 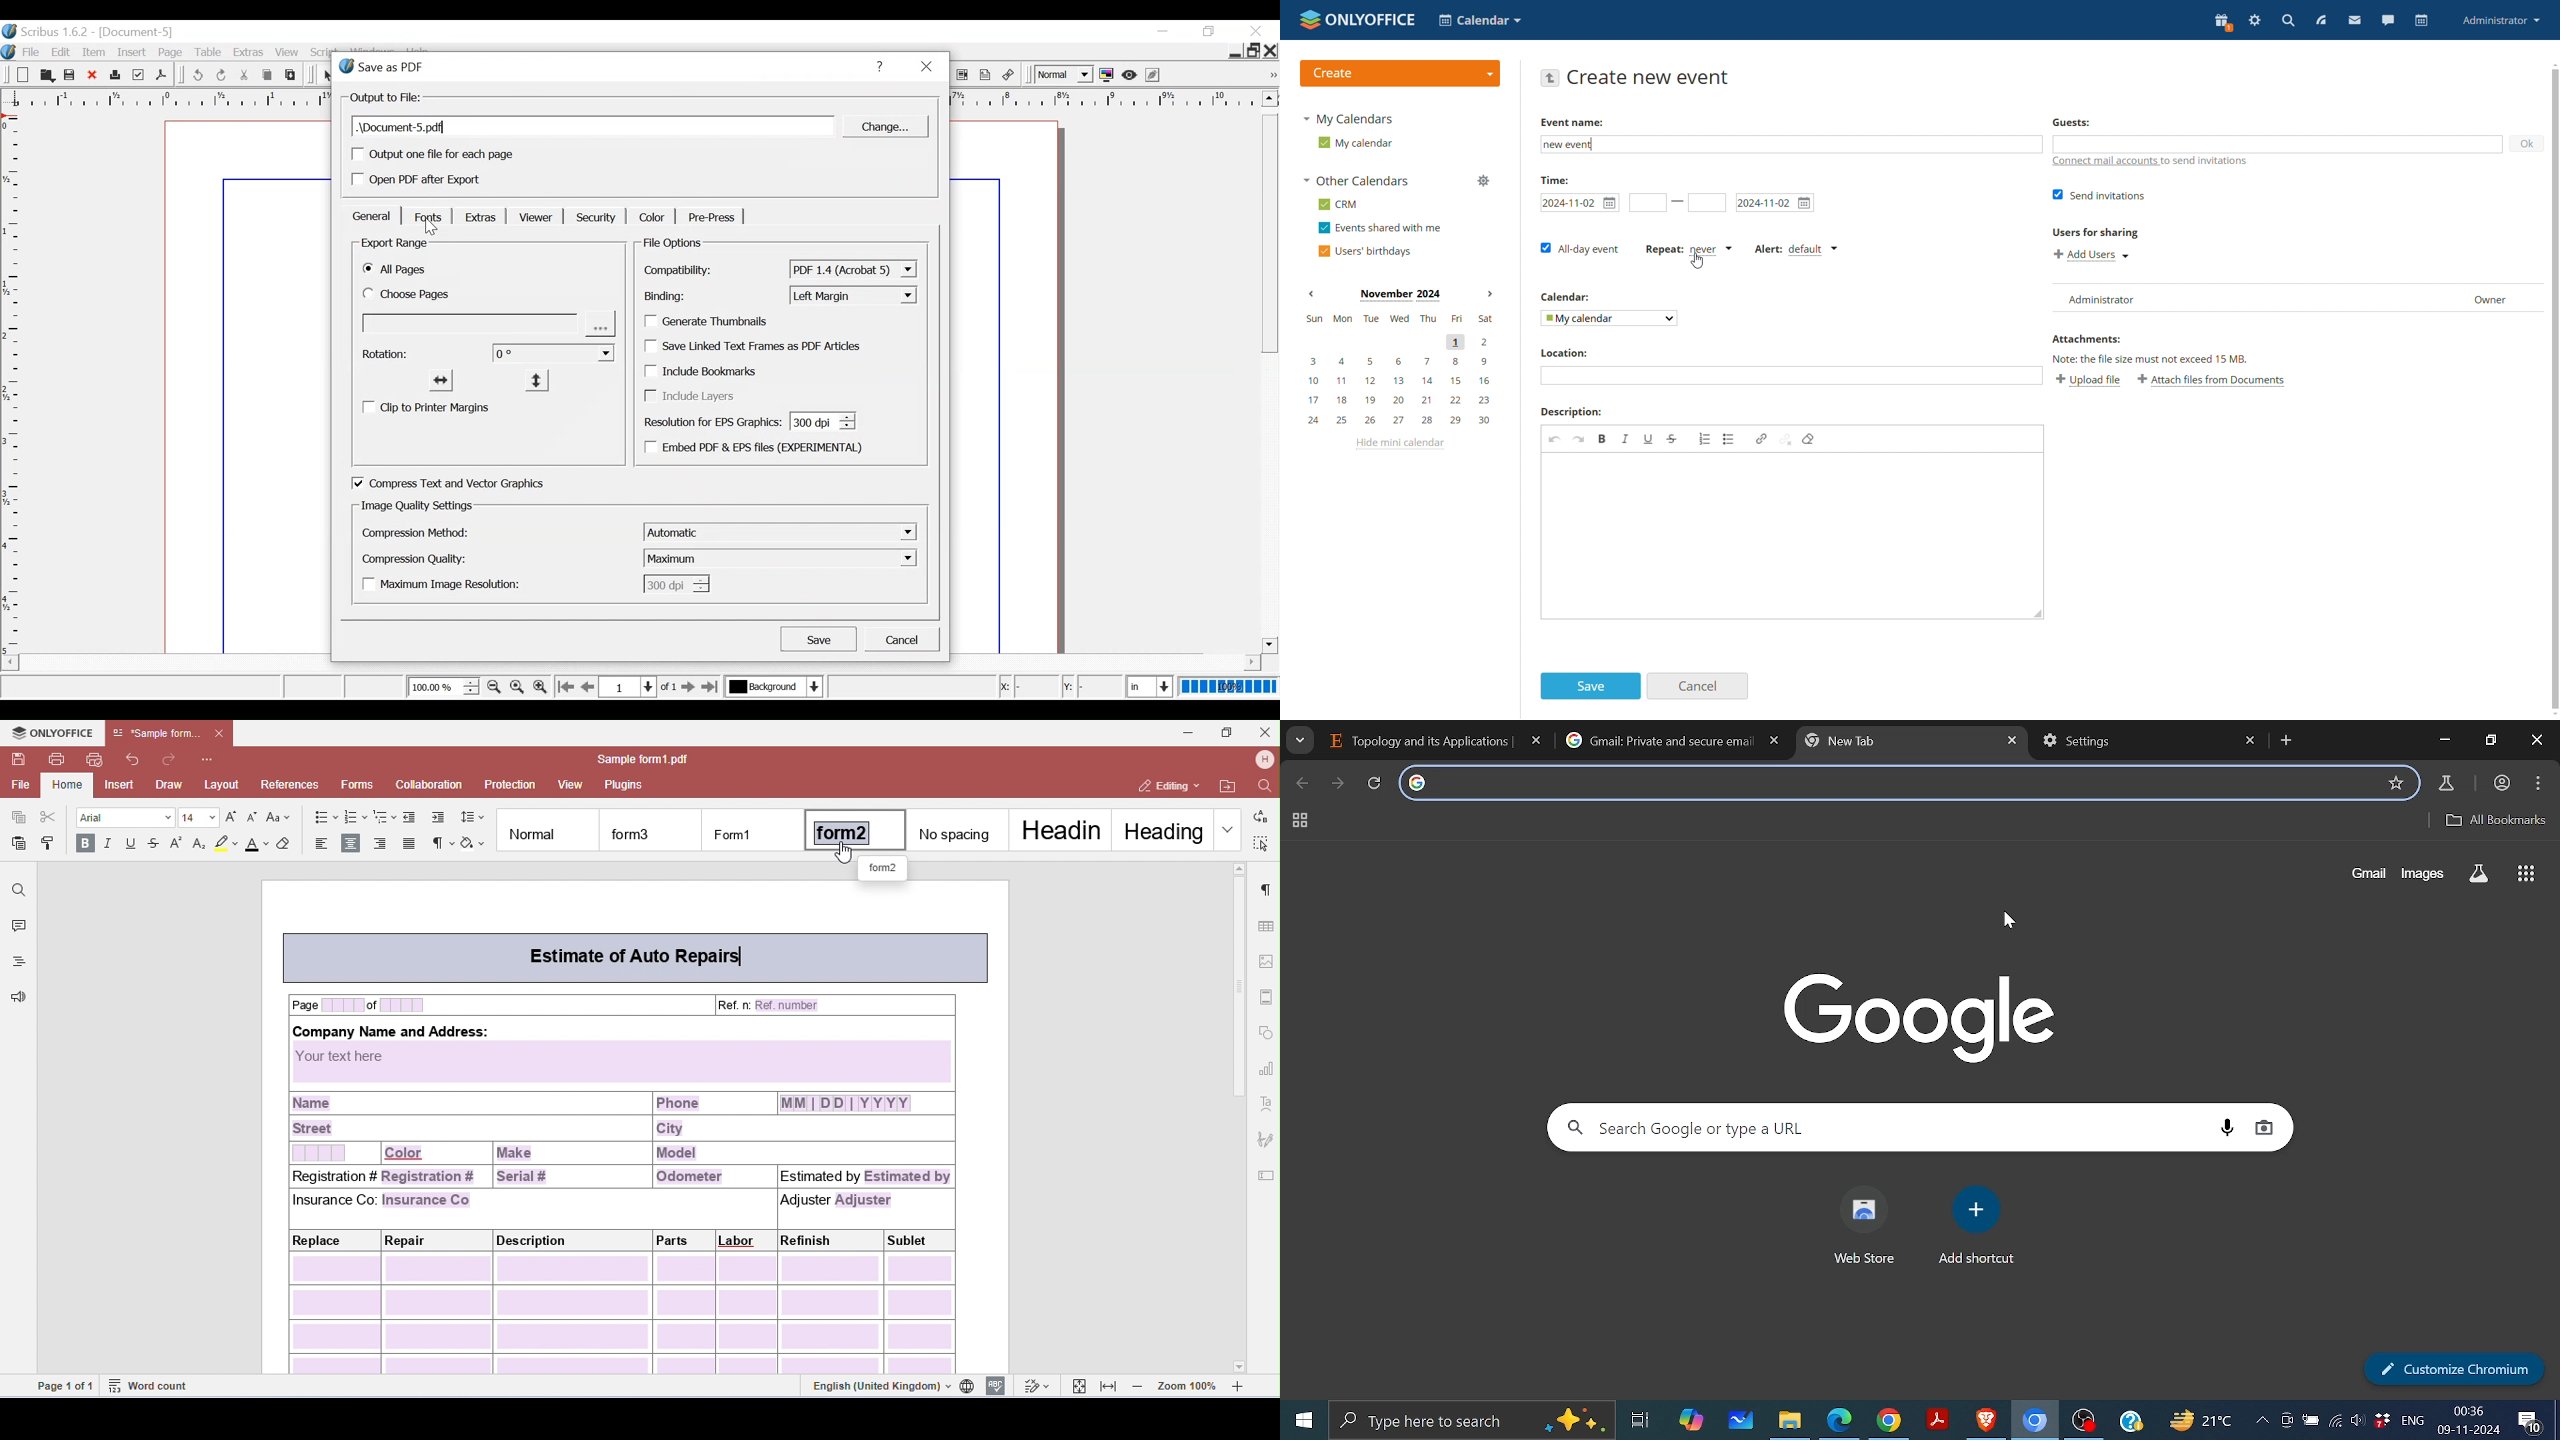 What do you see at coordinates (1707, 203) in the screenshot?
I see `event end time` at bounding box center [1707, 203].